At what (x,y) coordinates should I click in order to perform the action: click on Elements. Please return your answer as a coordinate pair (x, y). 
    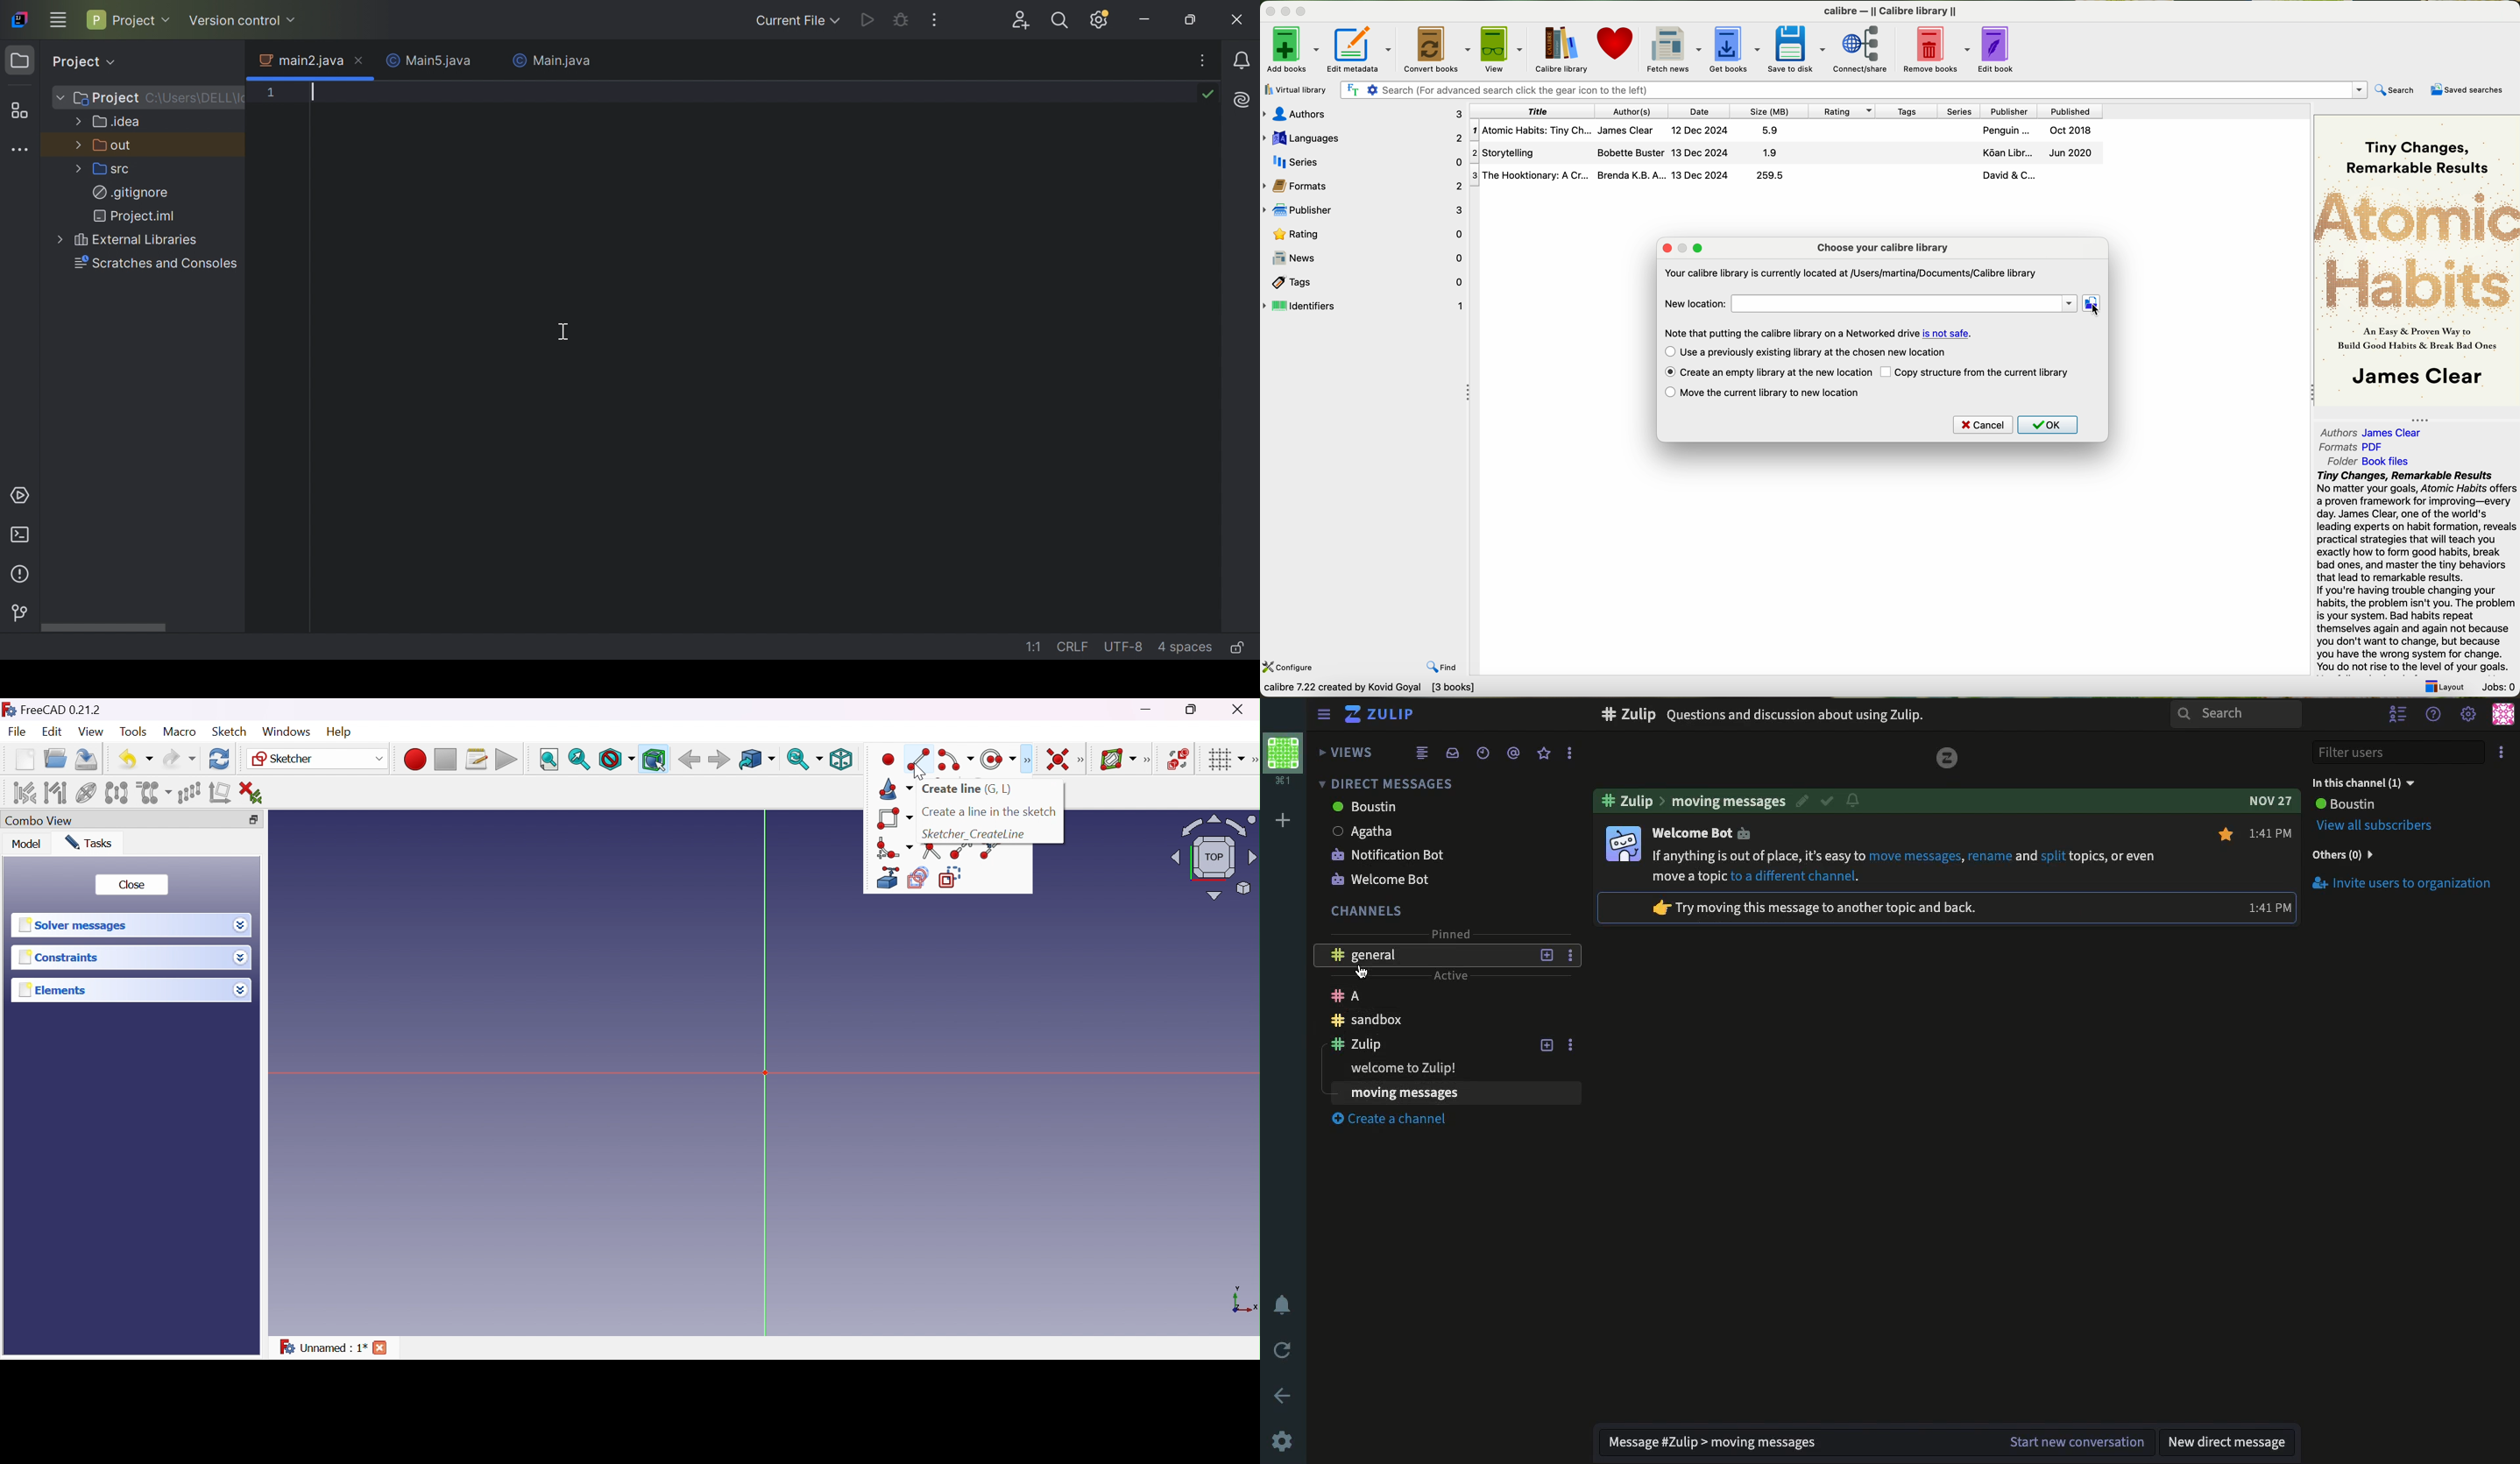
    Looking at the image, I should click on (60, 991).